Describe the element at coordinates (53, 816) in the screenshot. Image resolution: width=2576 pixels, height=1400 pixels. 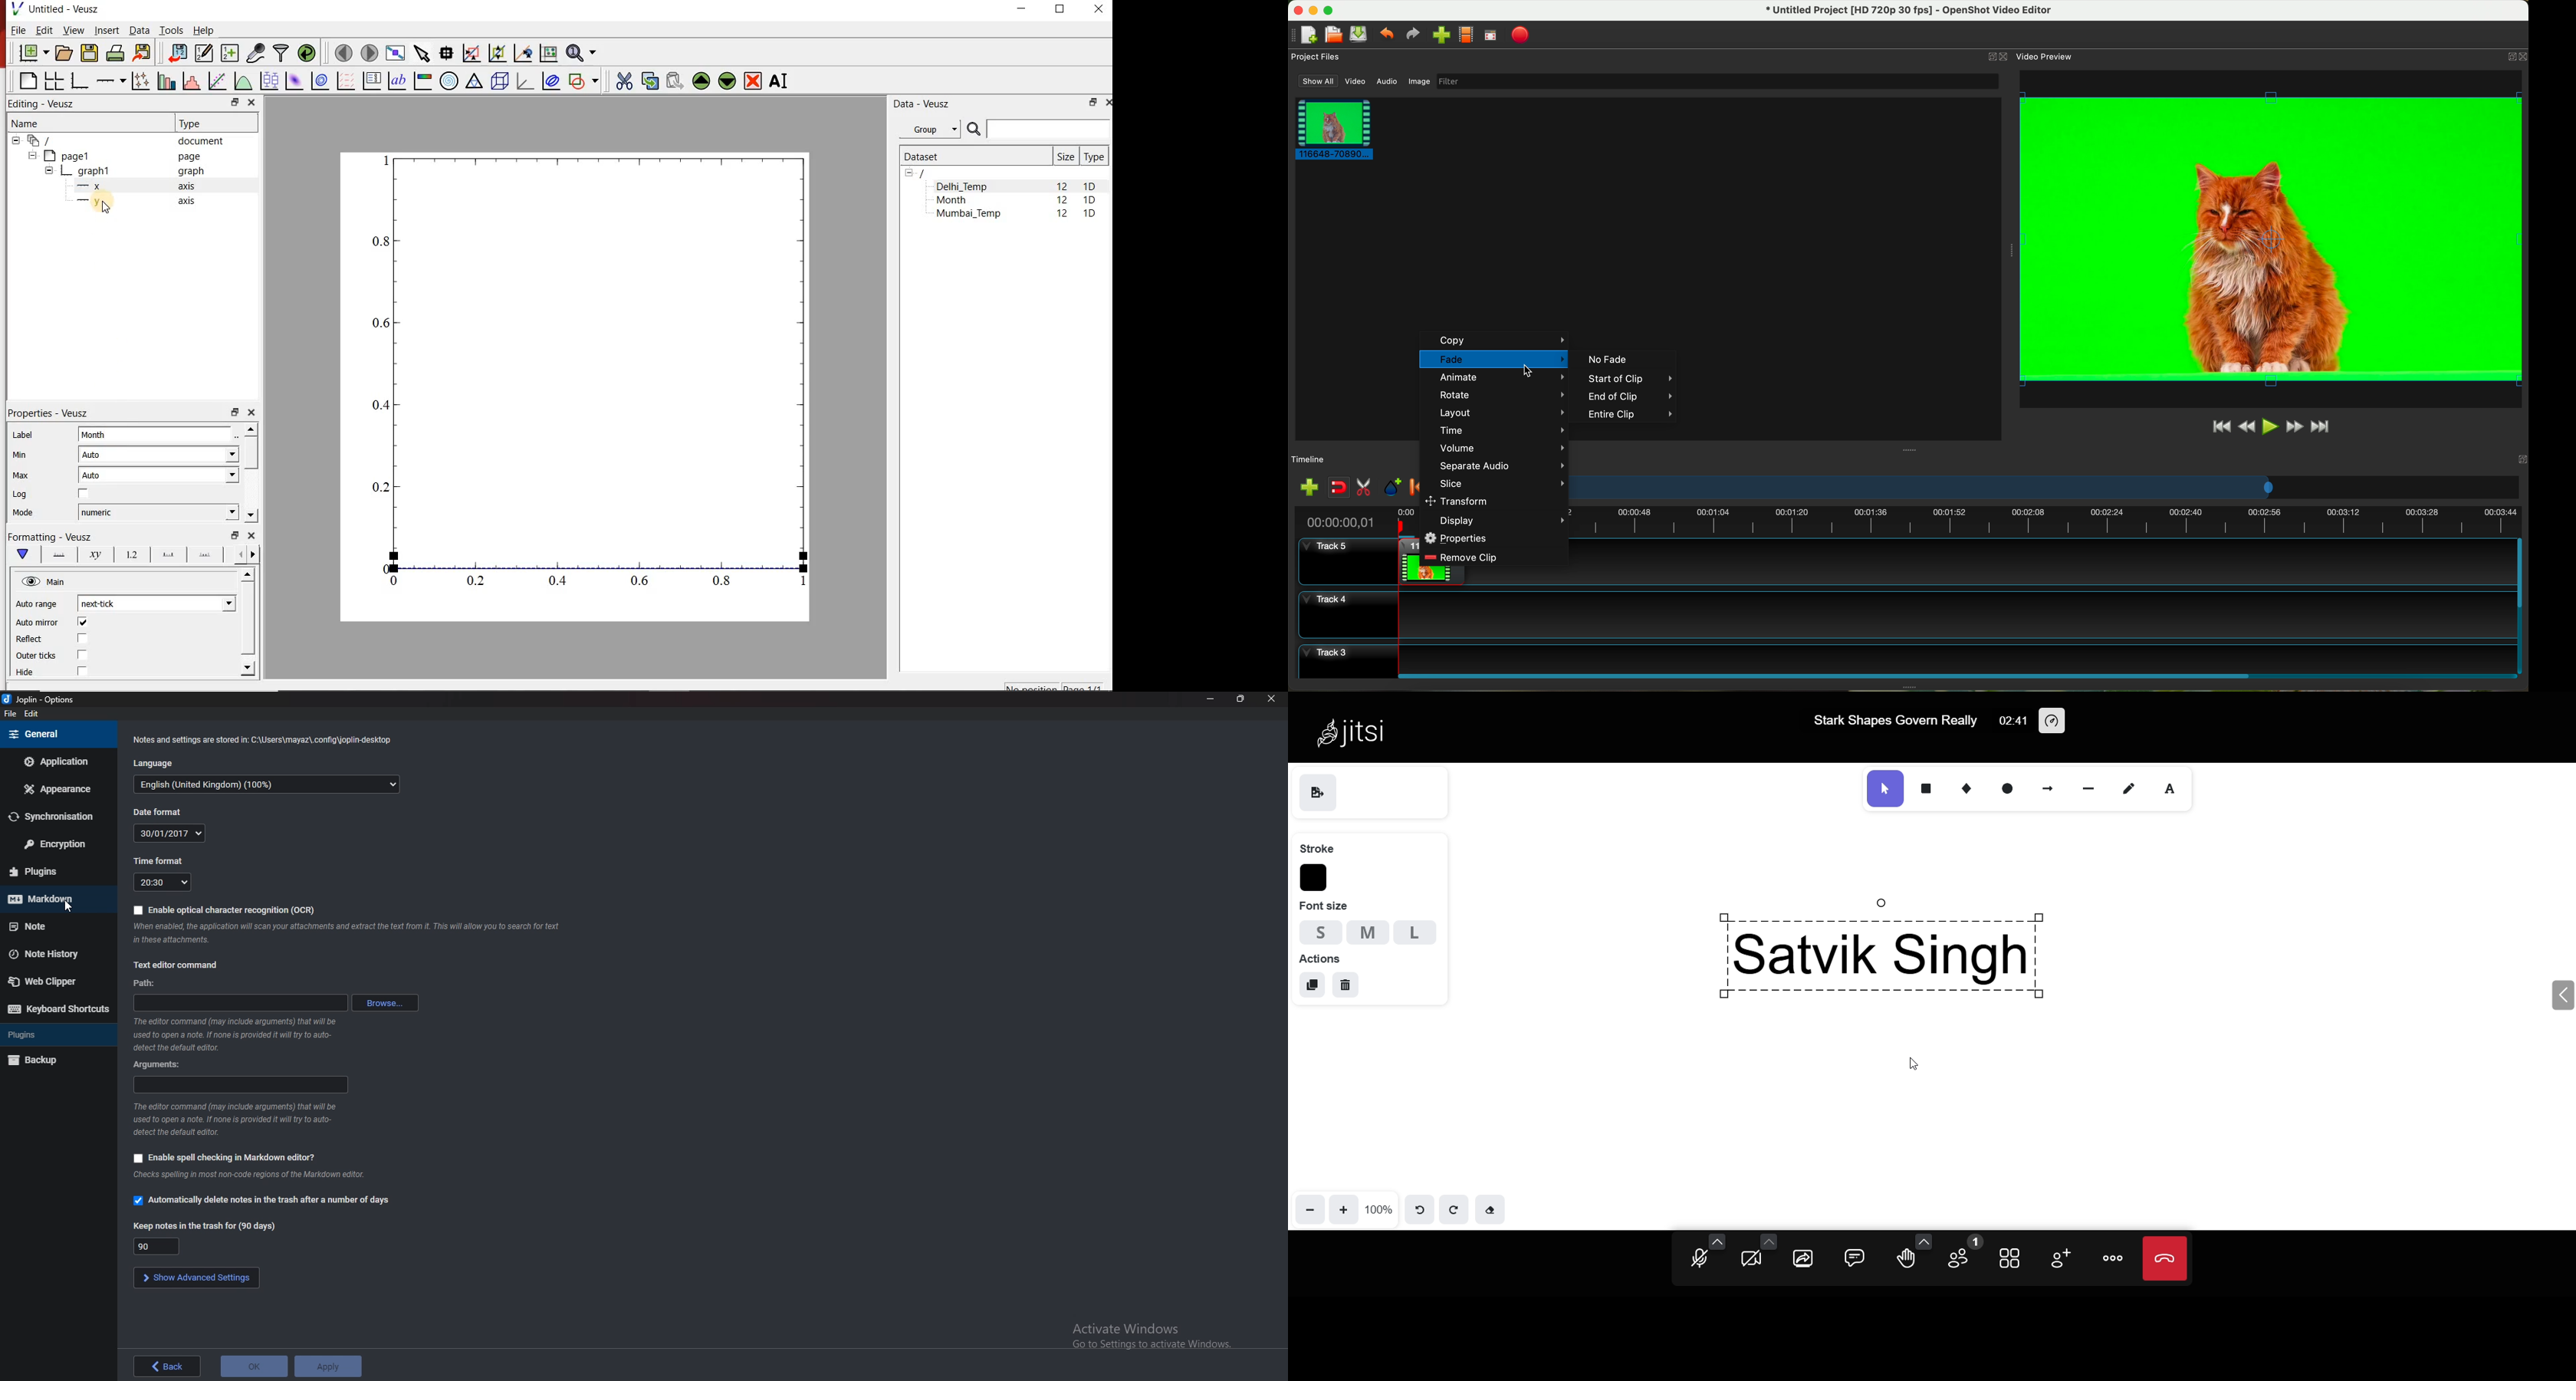
I see `Synchronization` at that location.